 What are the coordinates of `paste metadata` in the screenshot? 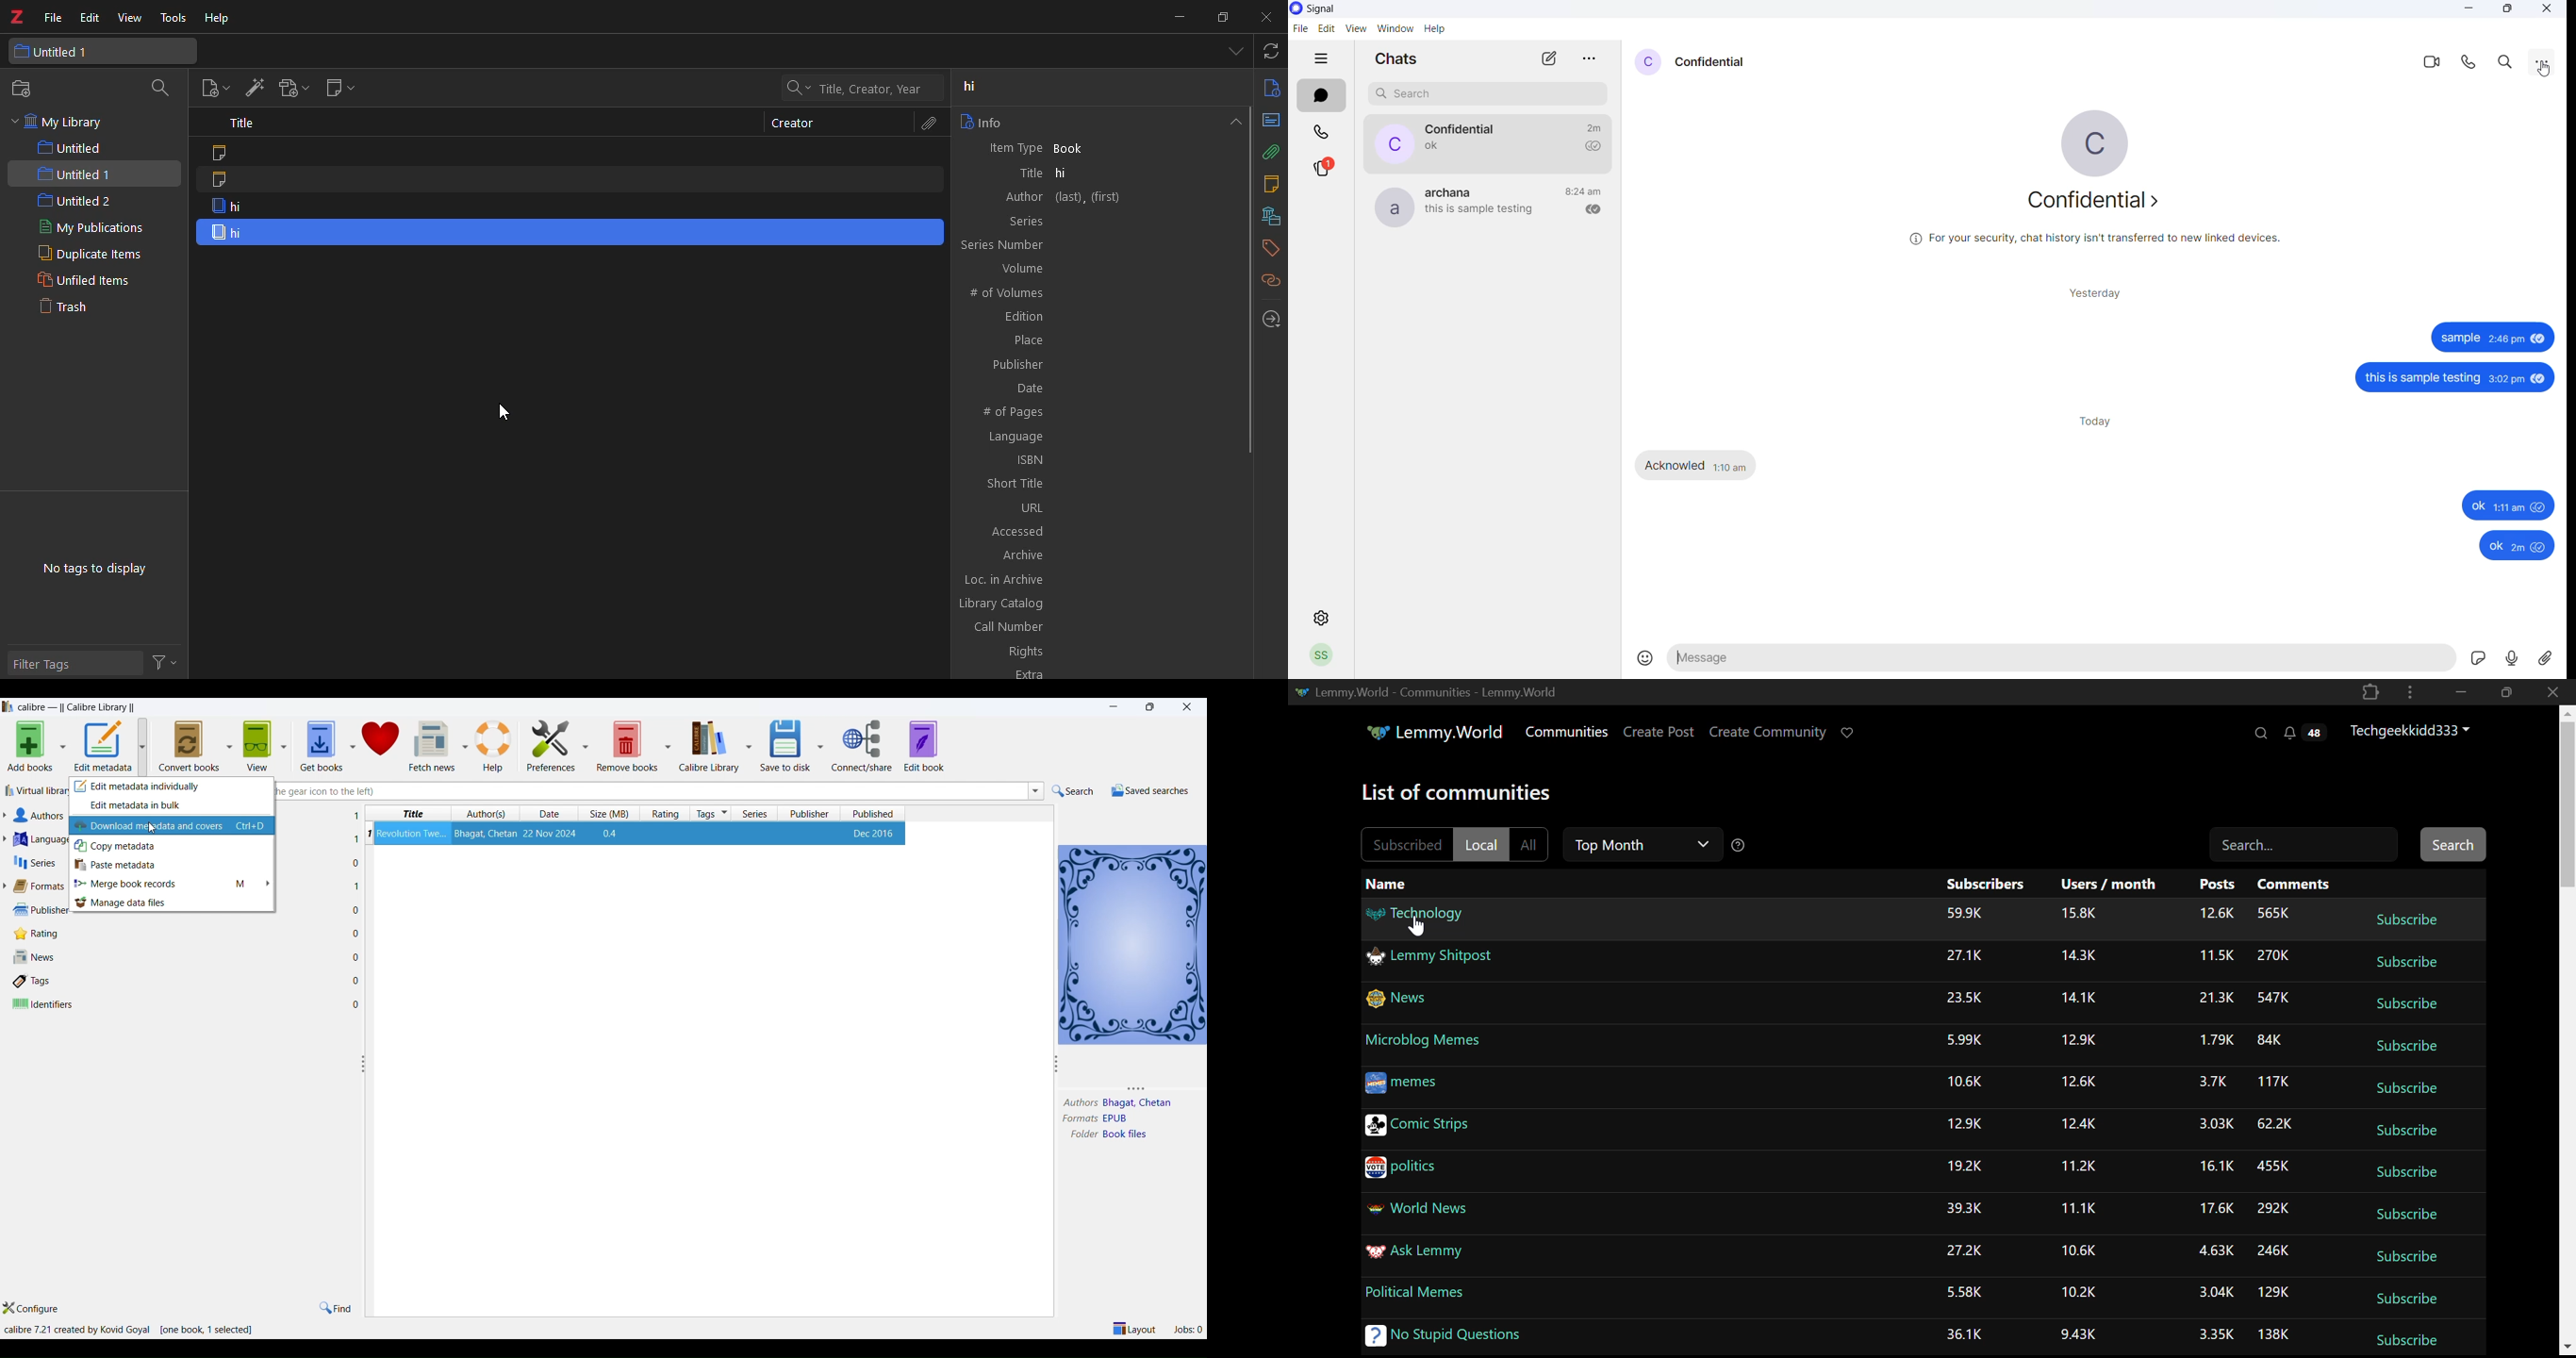 It's located at (175, 866).